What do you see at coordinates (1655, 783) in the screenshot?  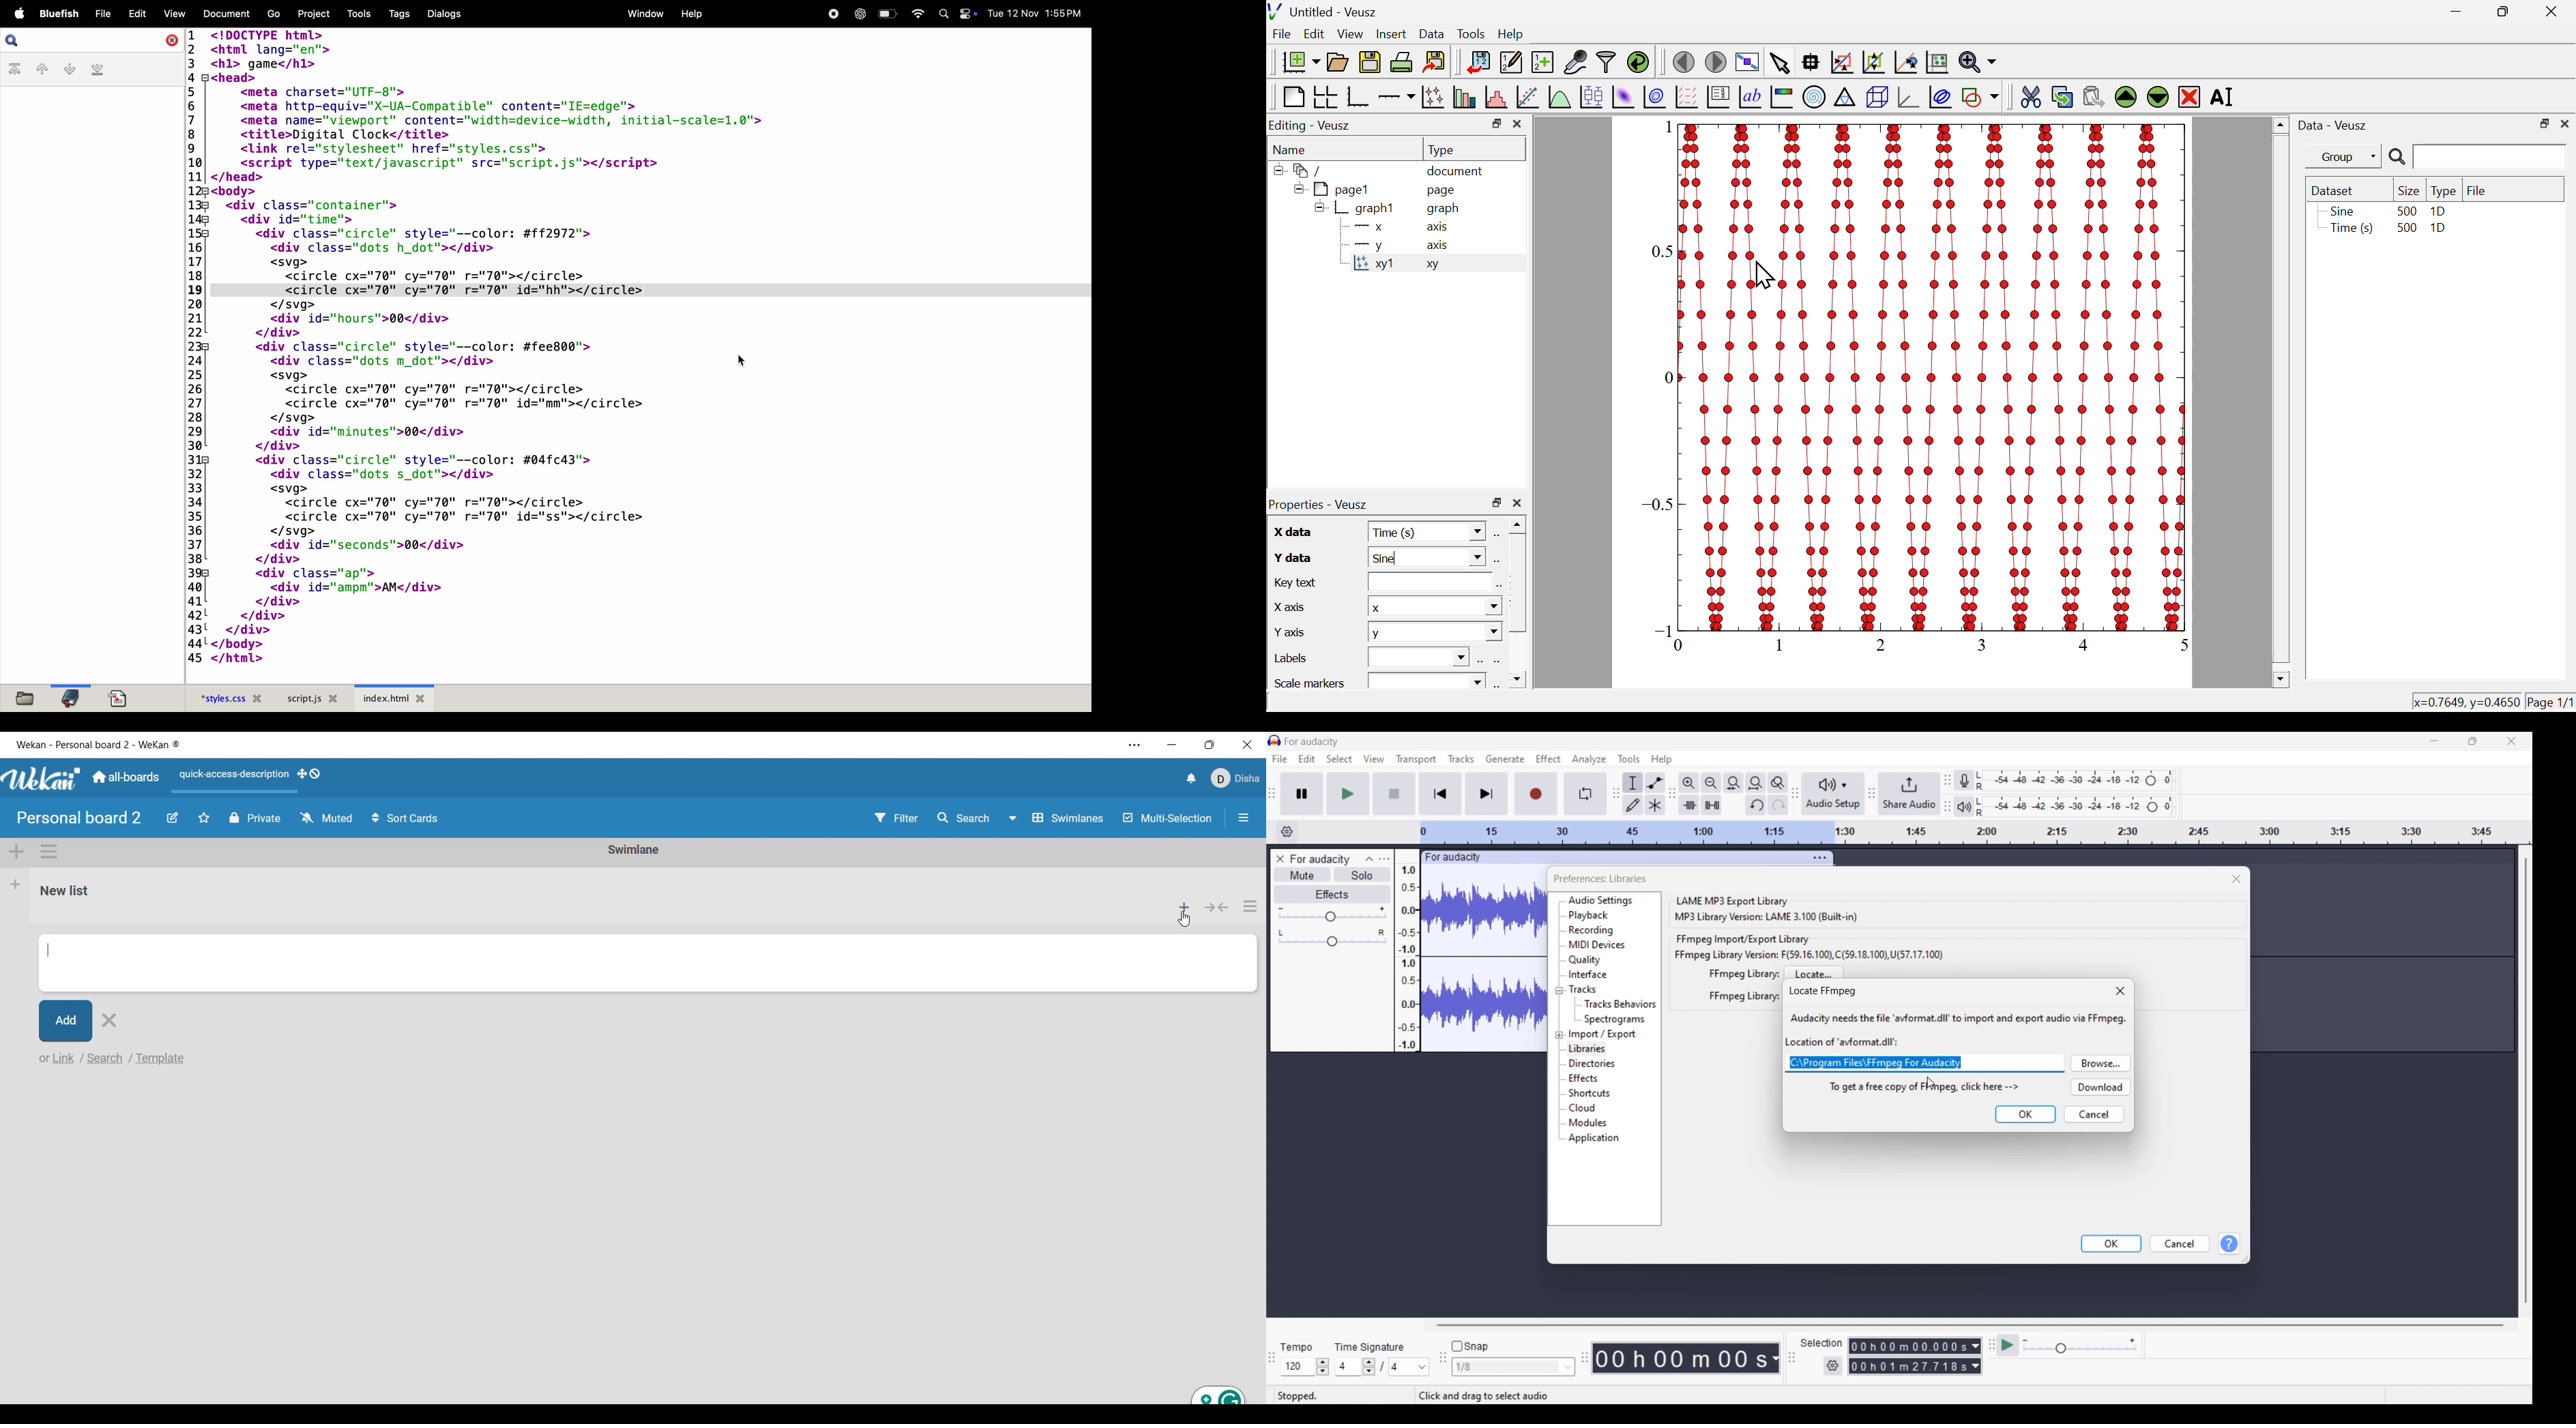 I see `Envelop tool` at bounding box center [1655, 783].